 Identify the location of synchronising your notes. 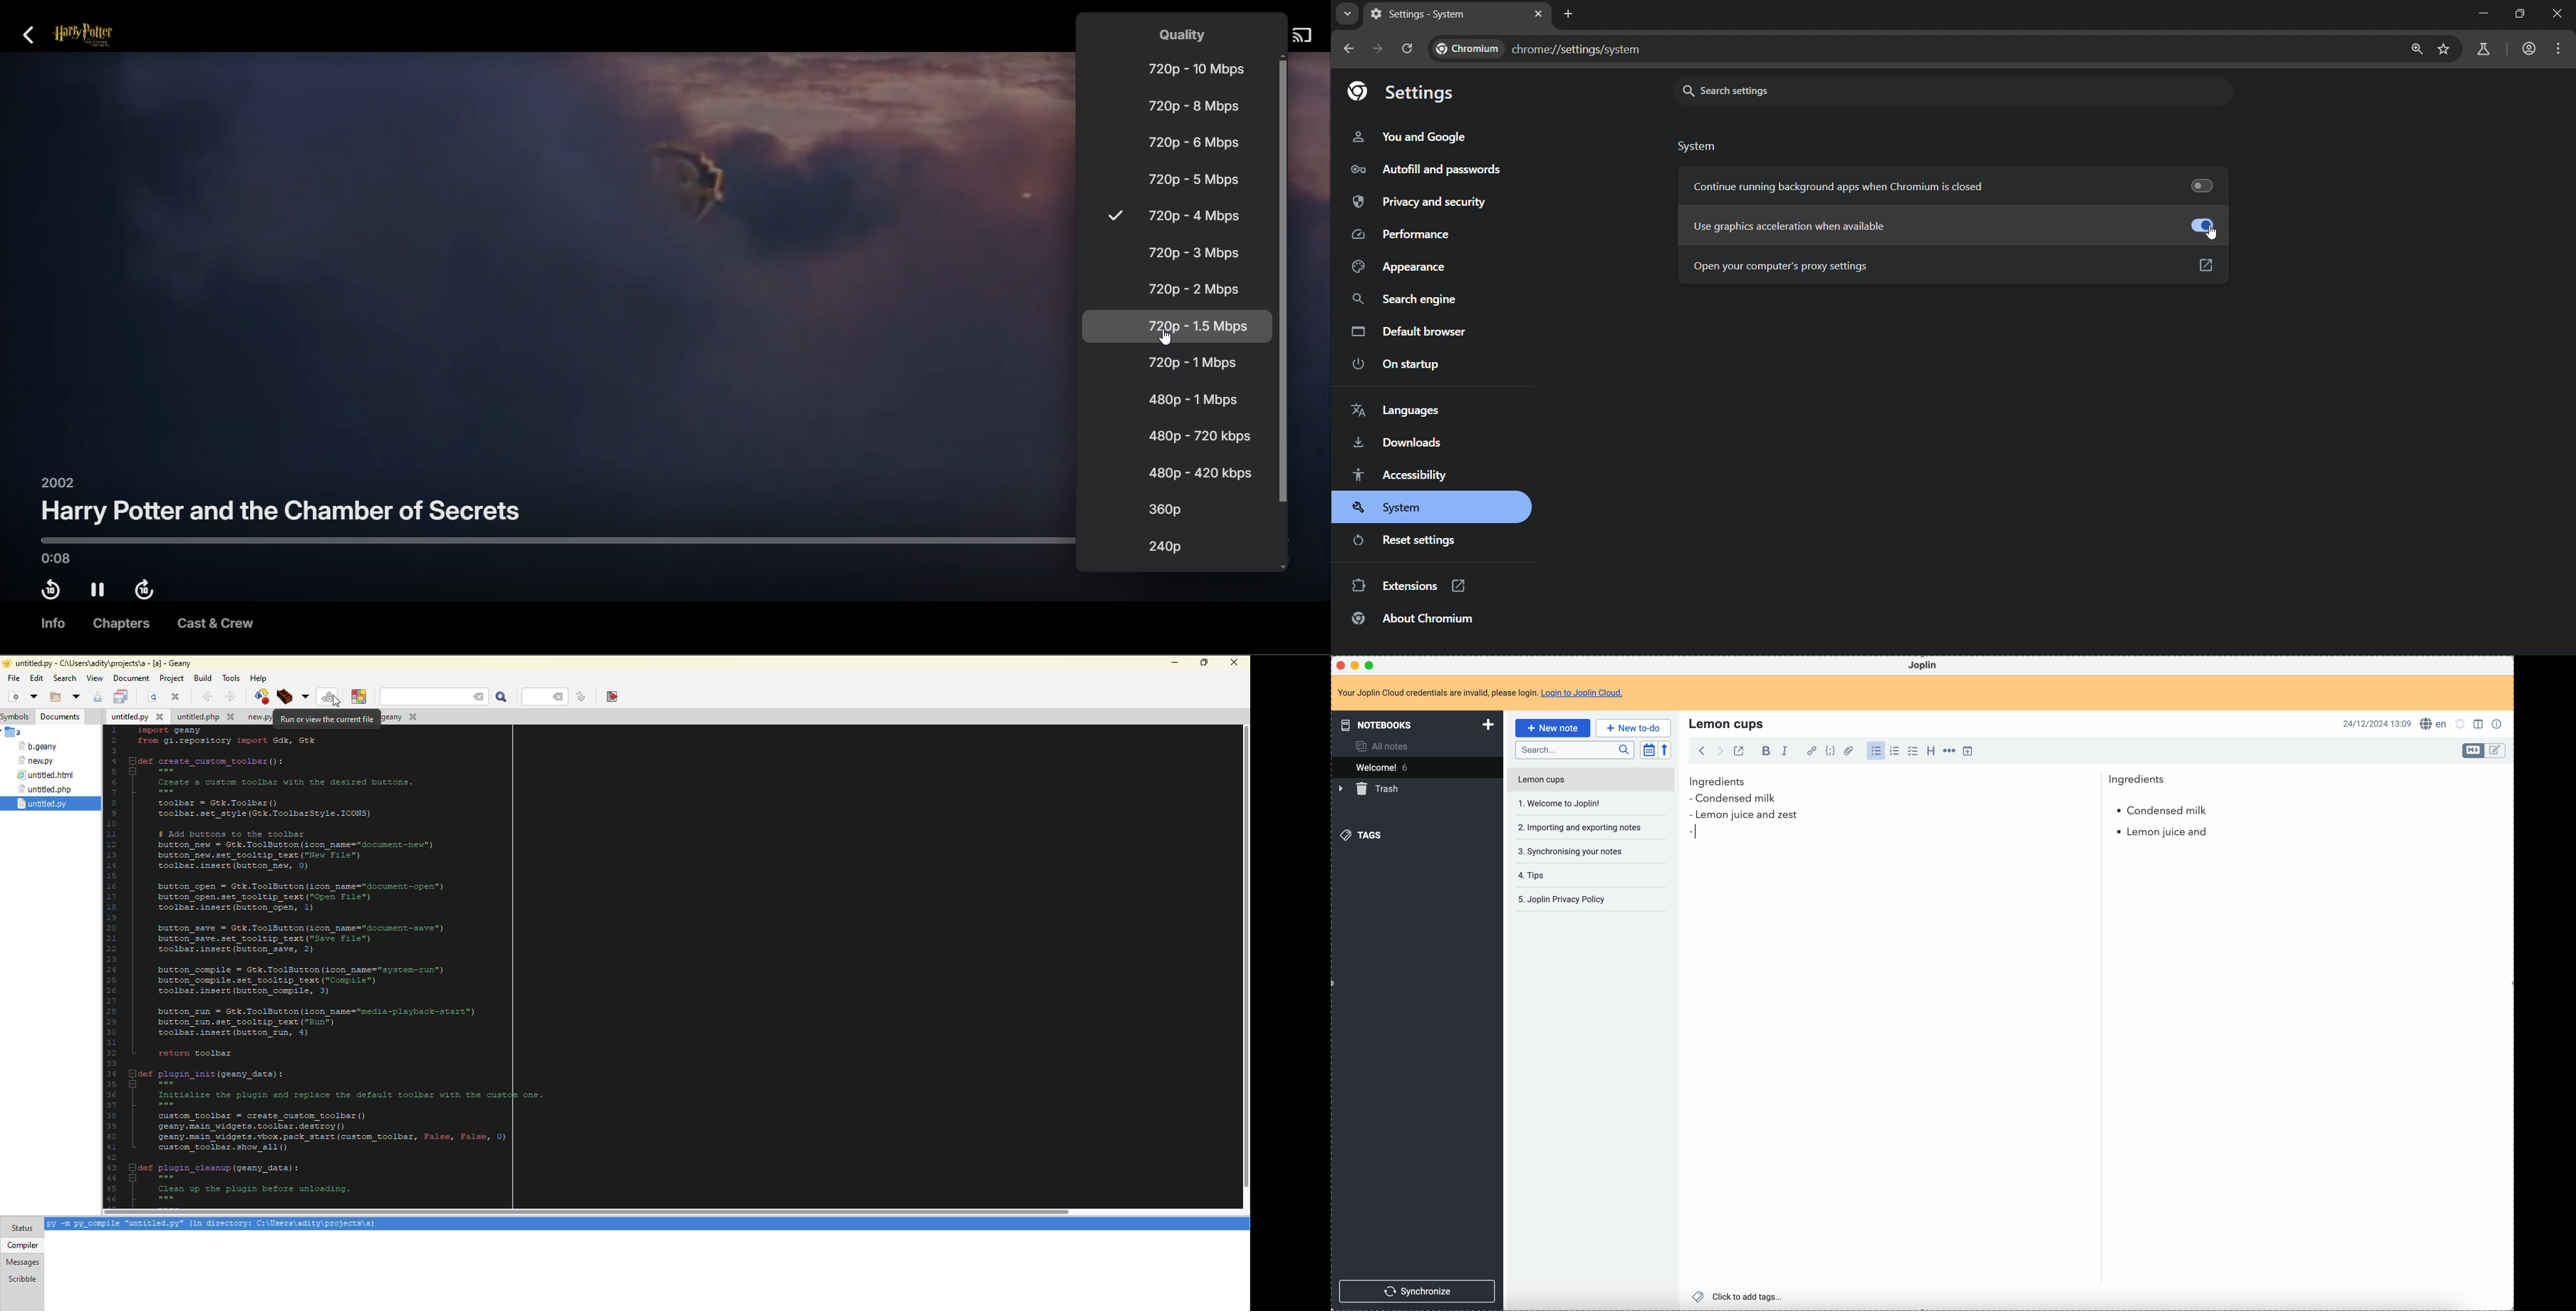
(1570, 850).